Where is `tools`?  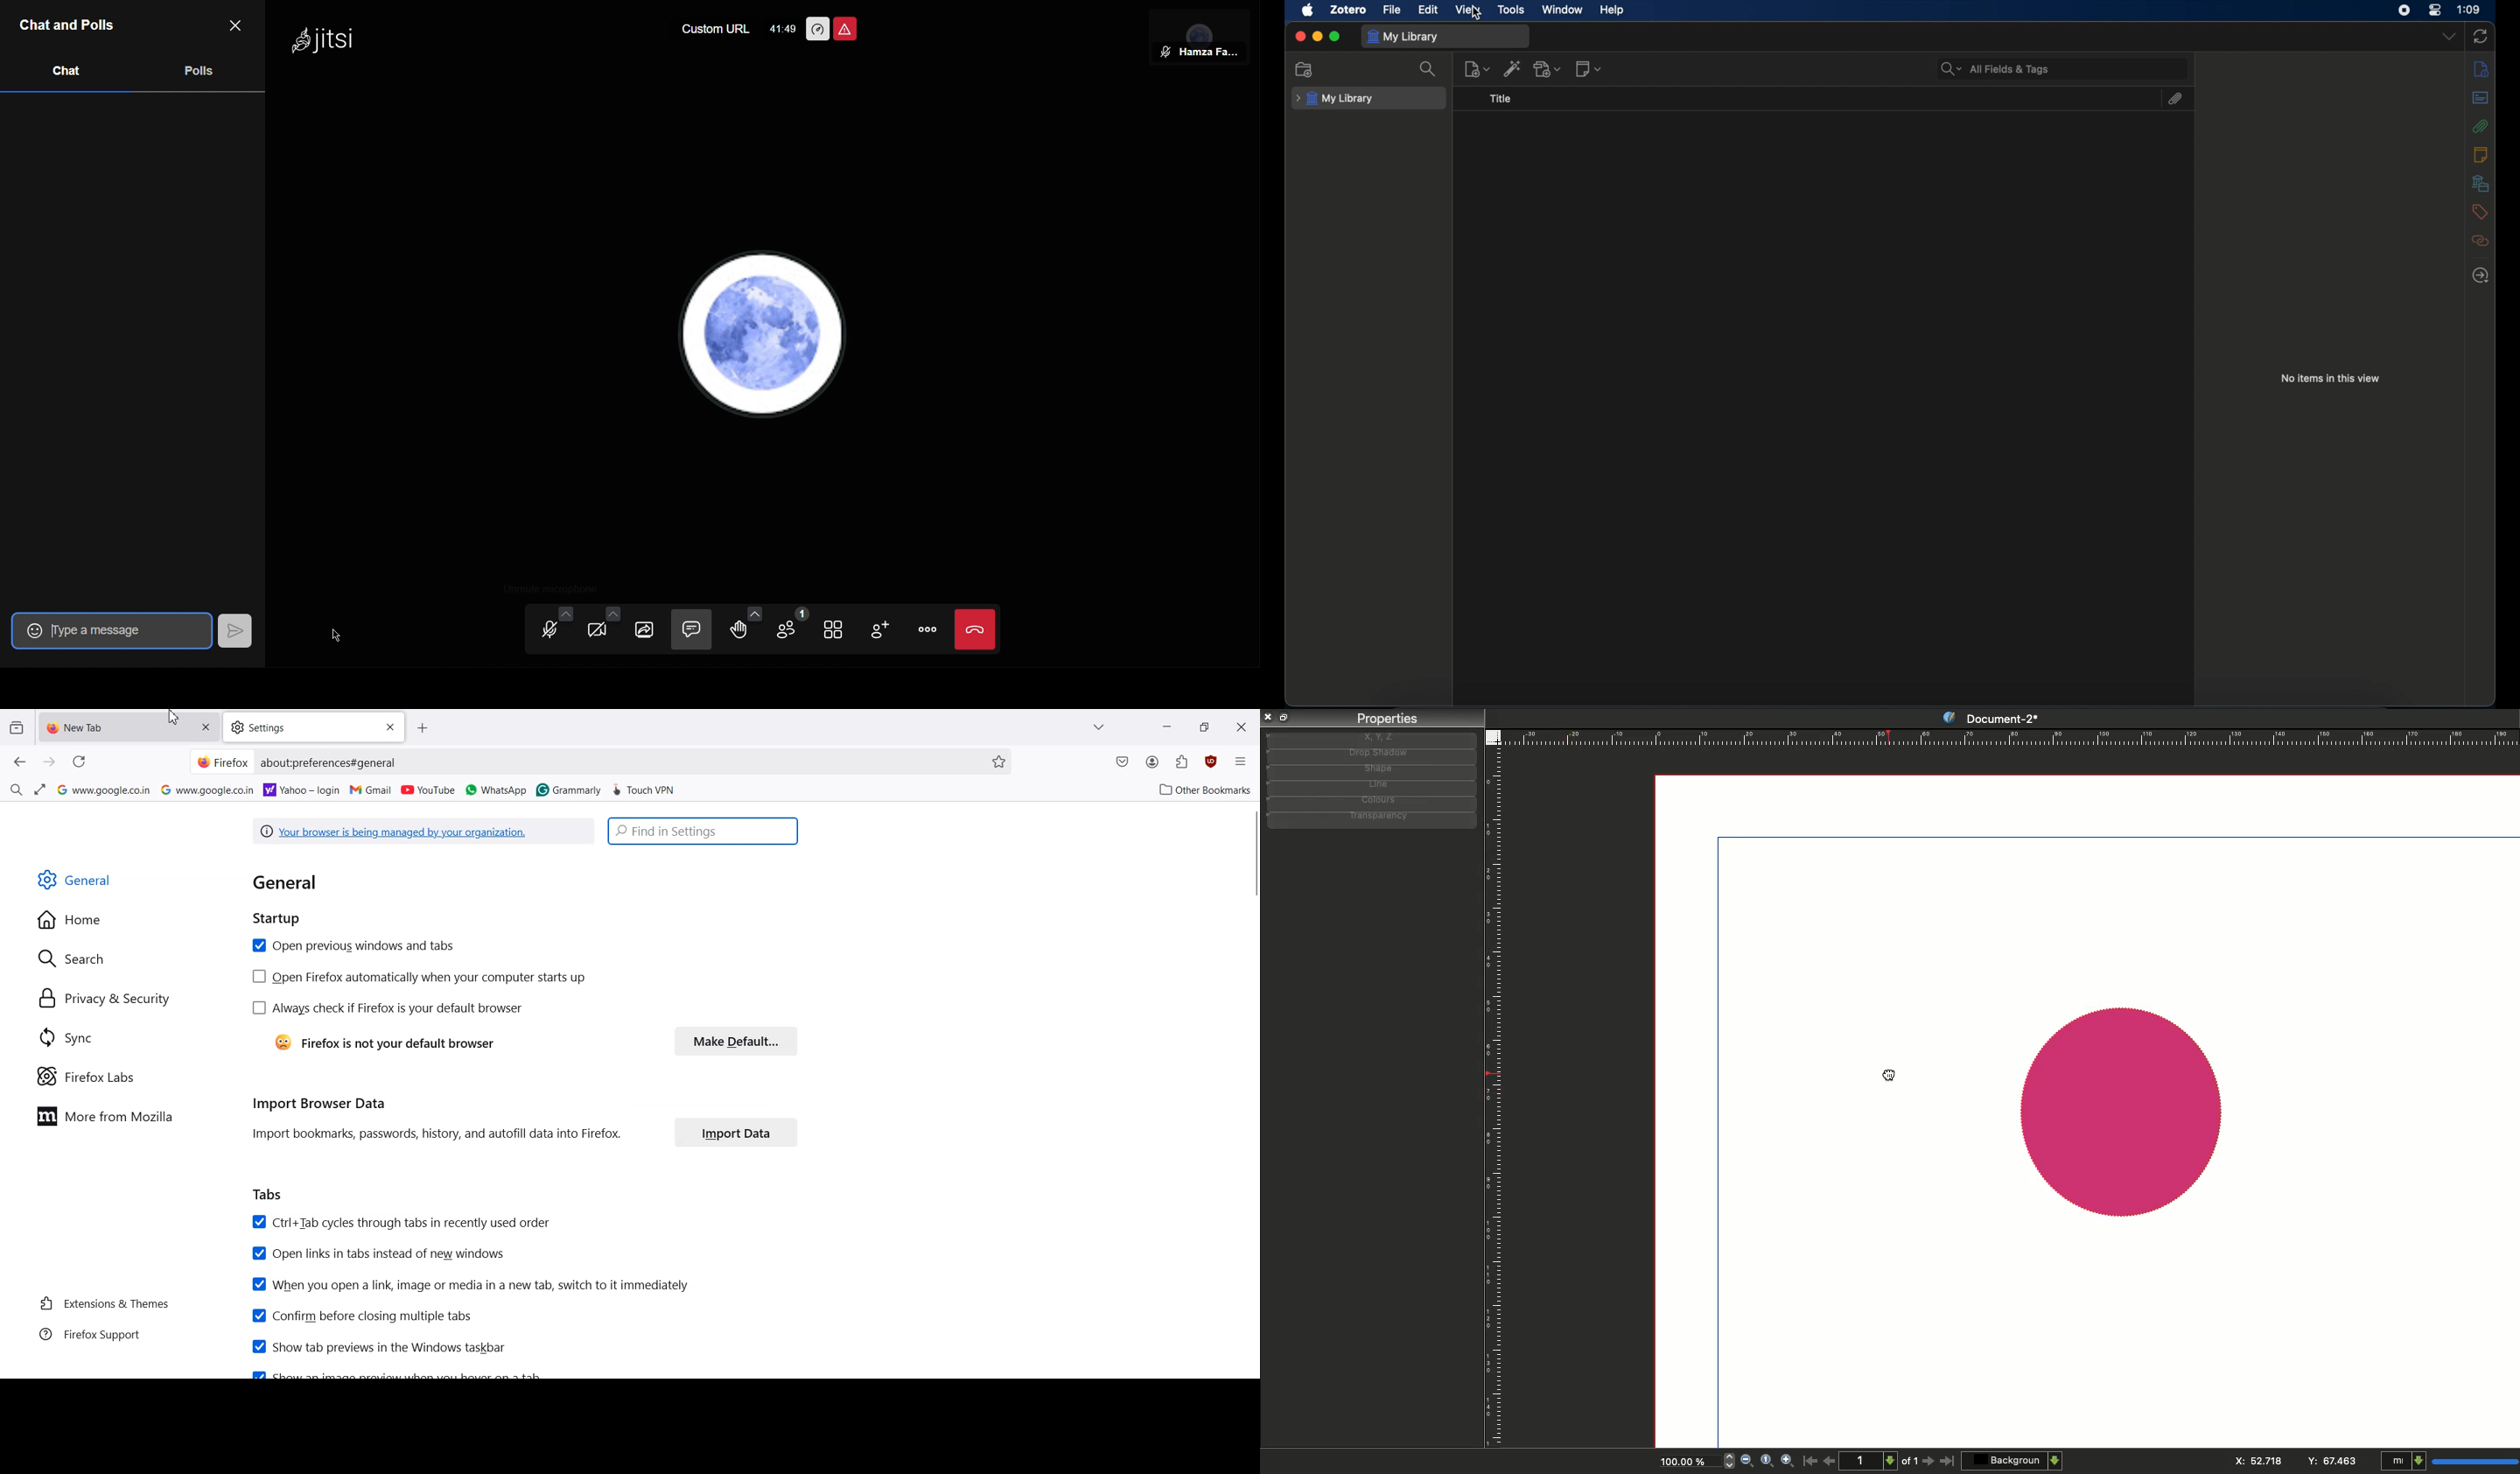
tools is located at coordinates (1512, 10).